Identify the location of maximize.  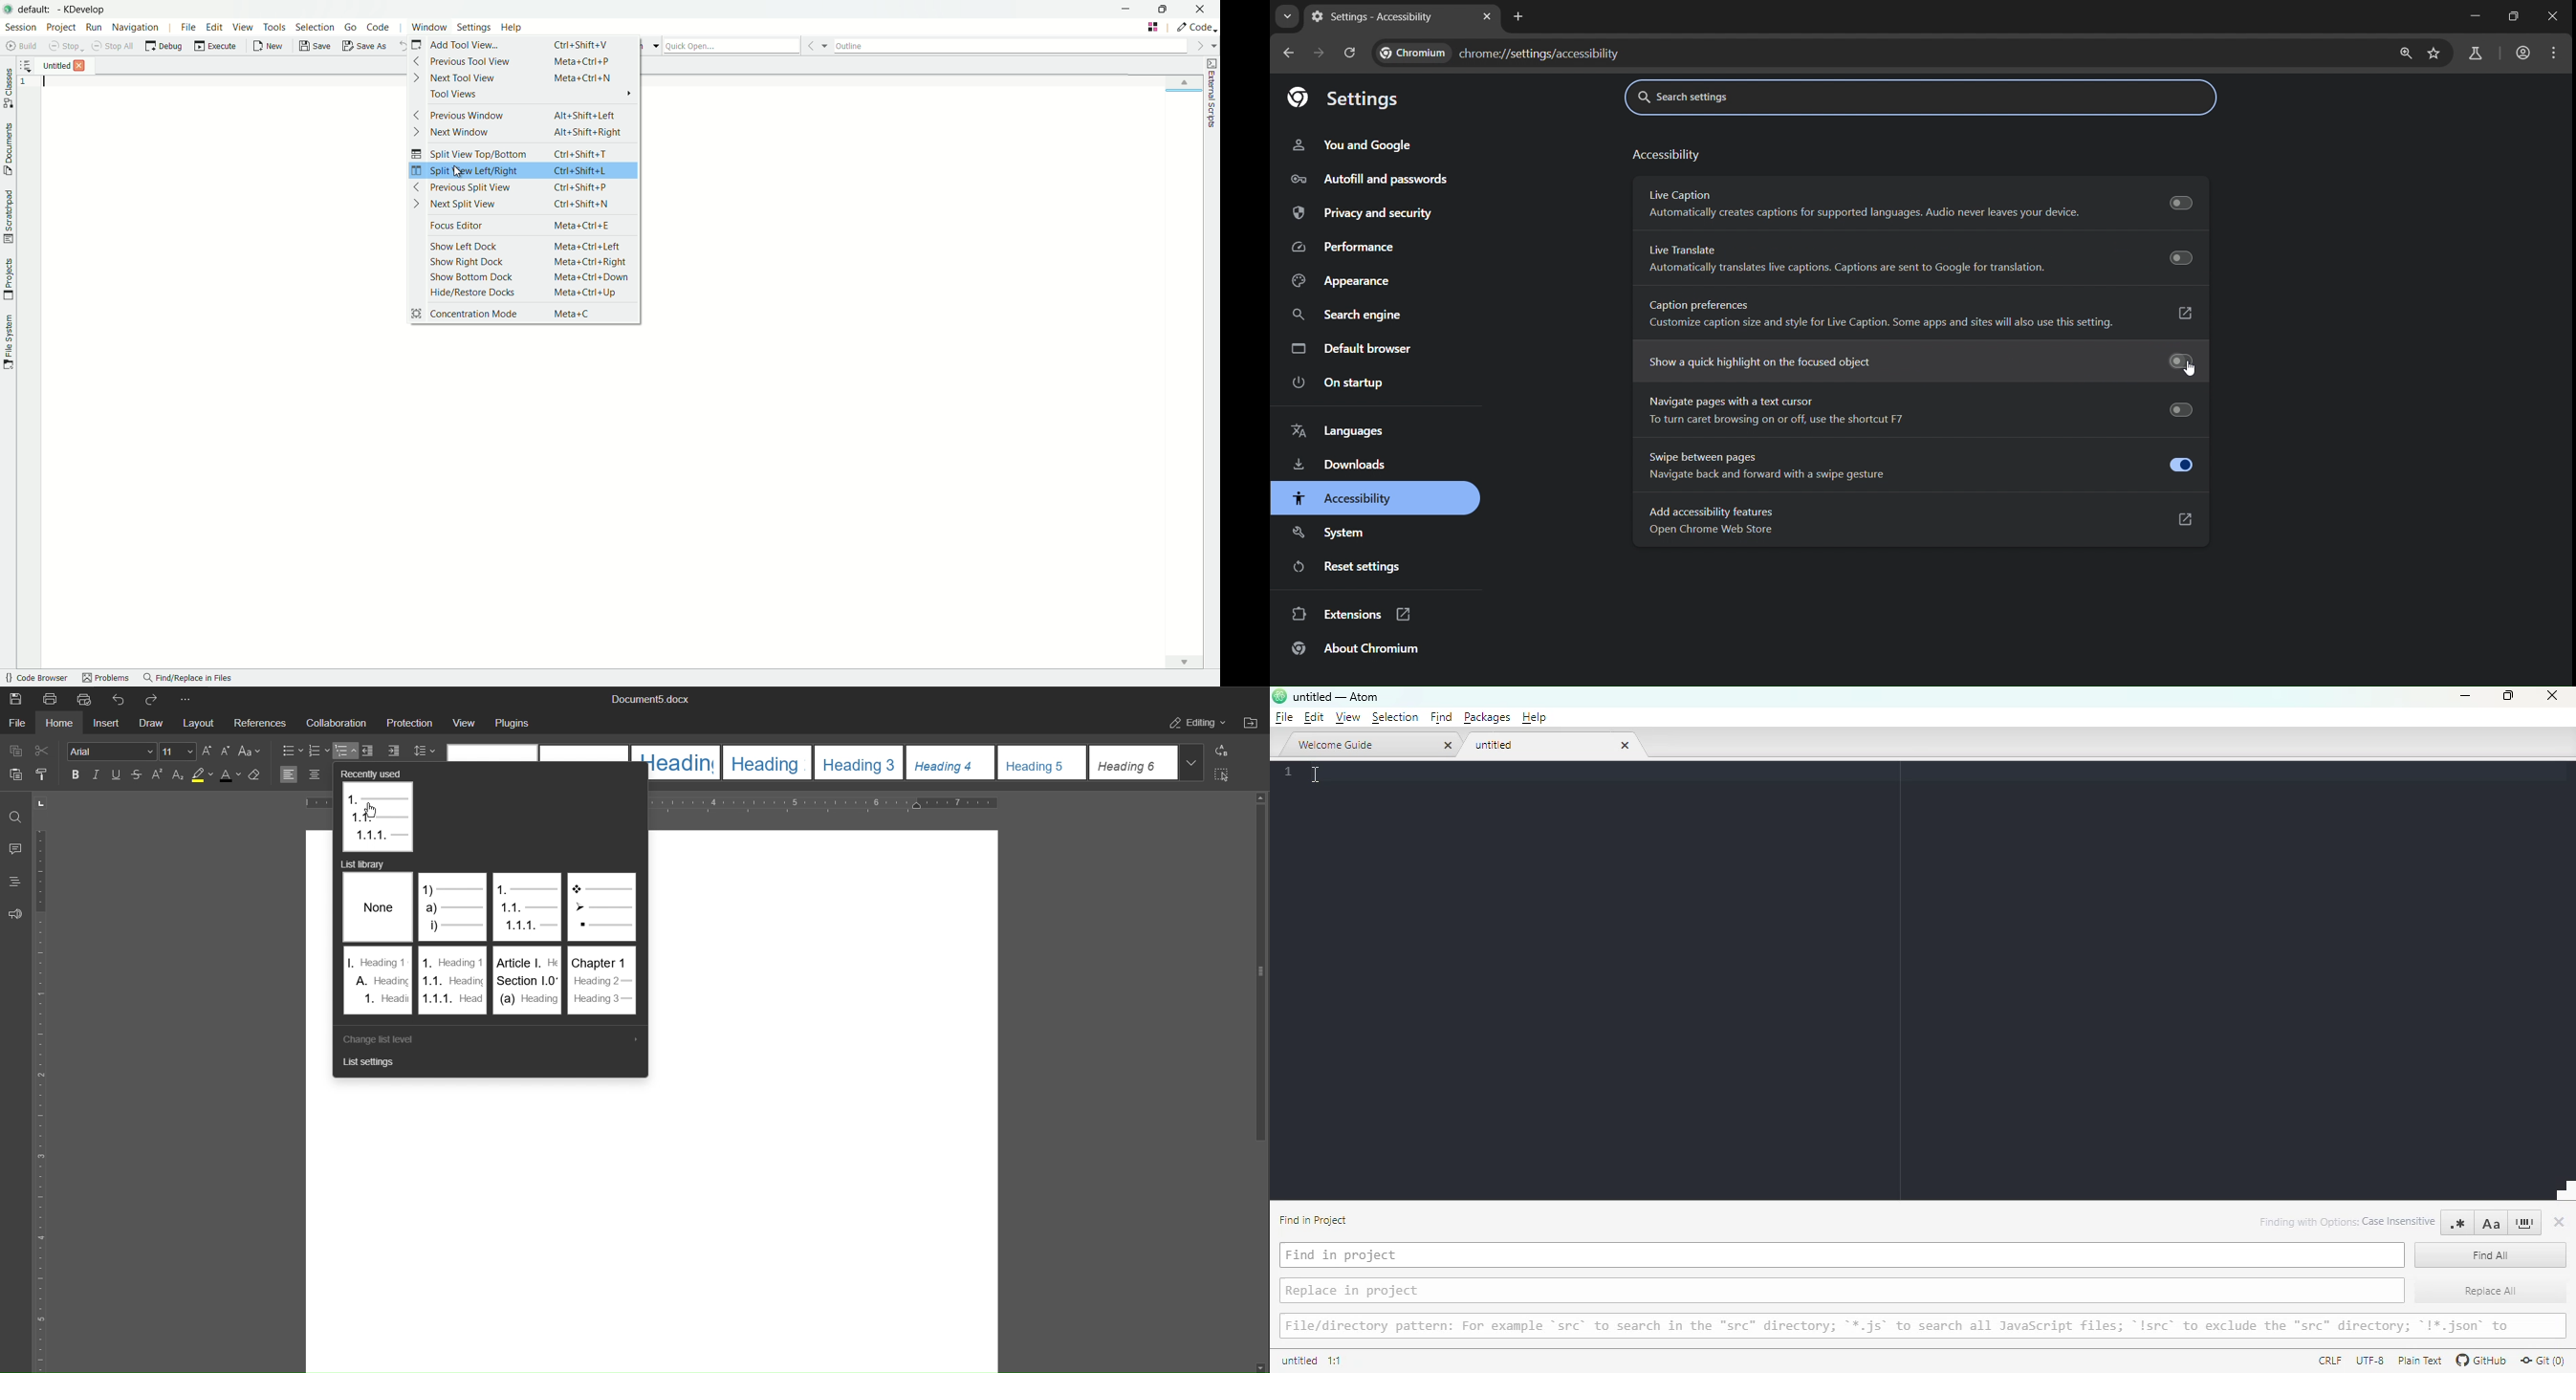
(2507, 694).